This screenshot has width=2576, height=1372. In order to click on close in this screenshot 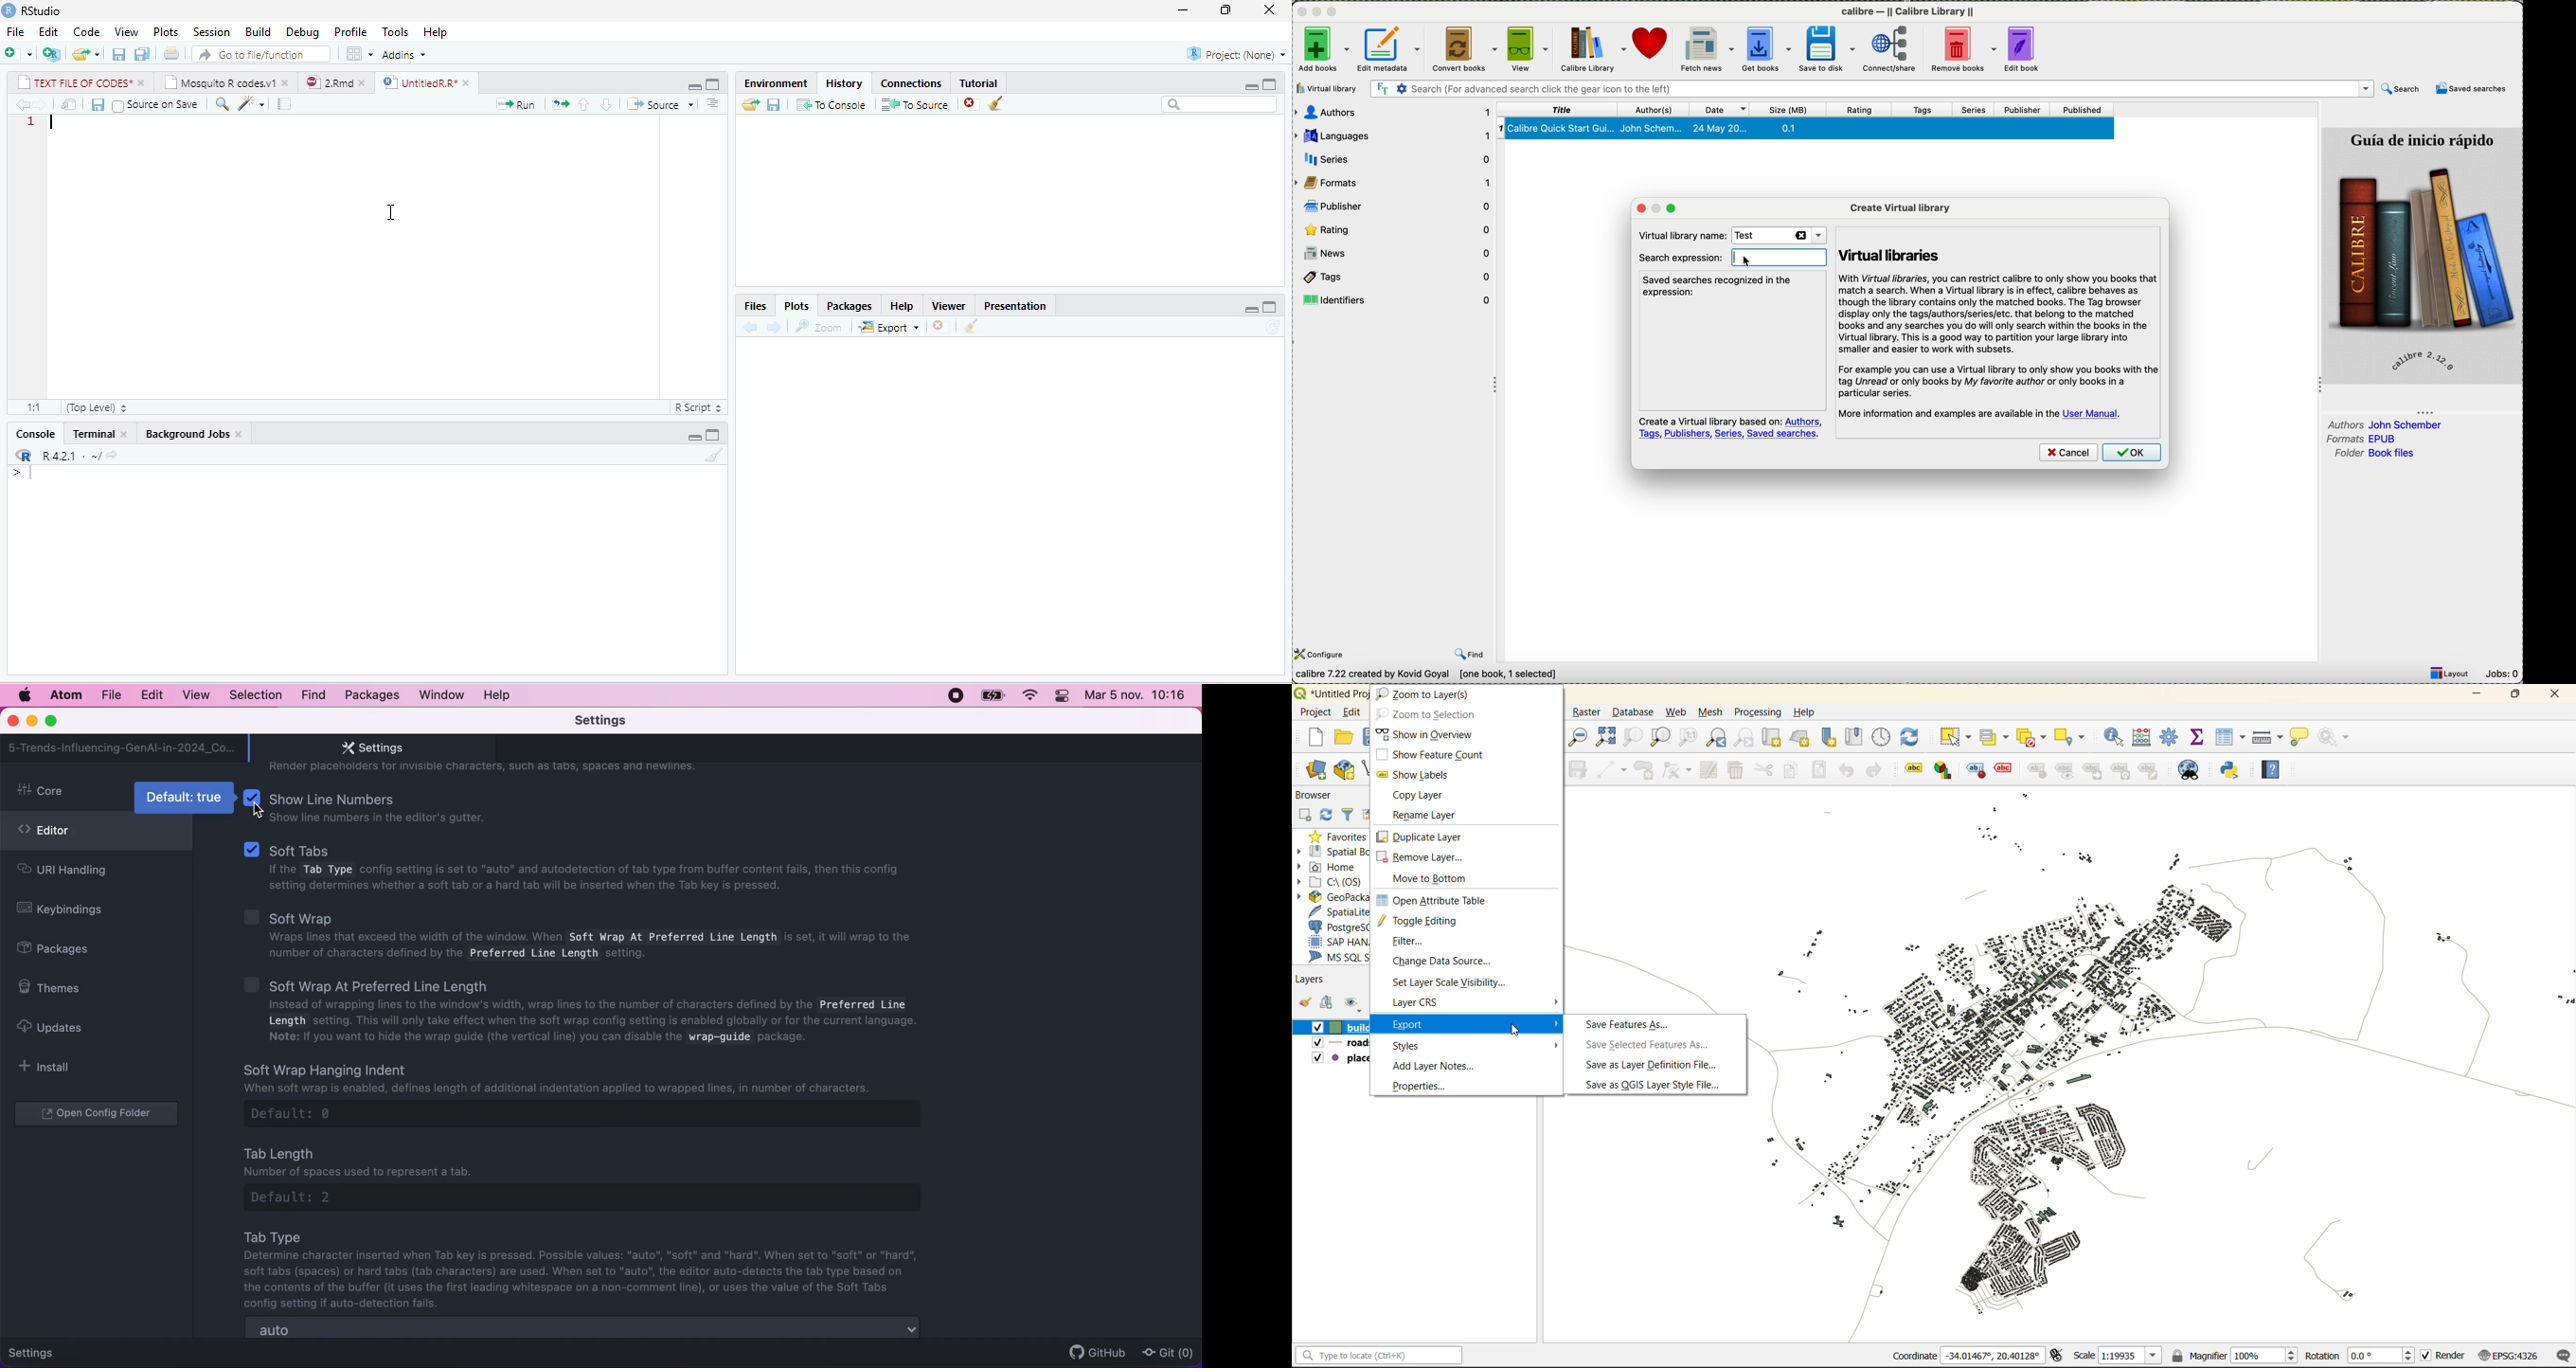, I will do `click(287, 82)`.